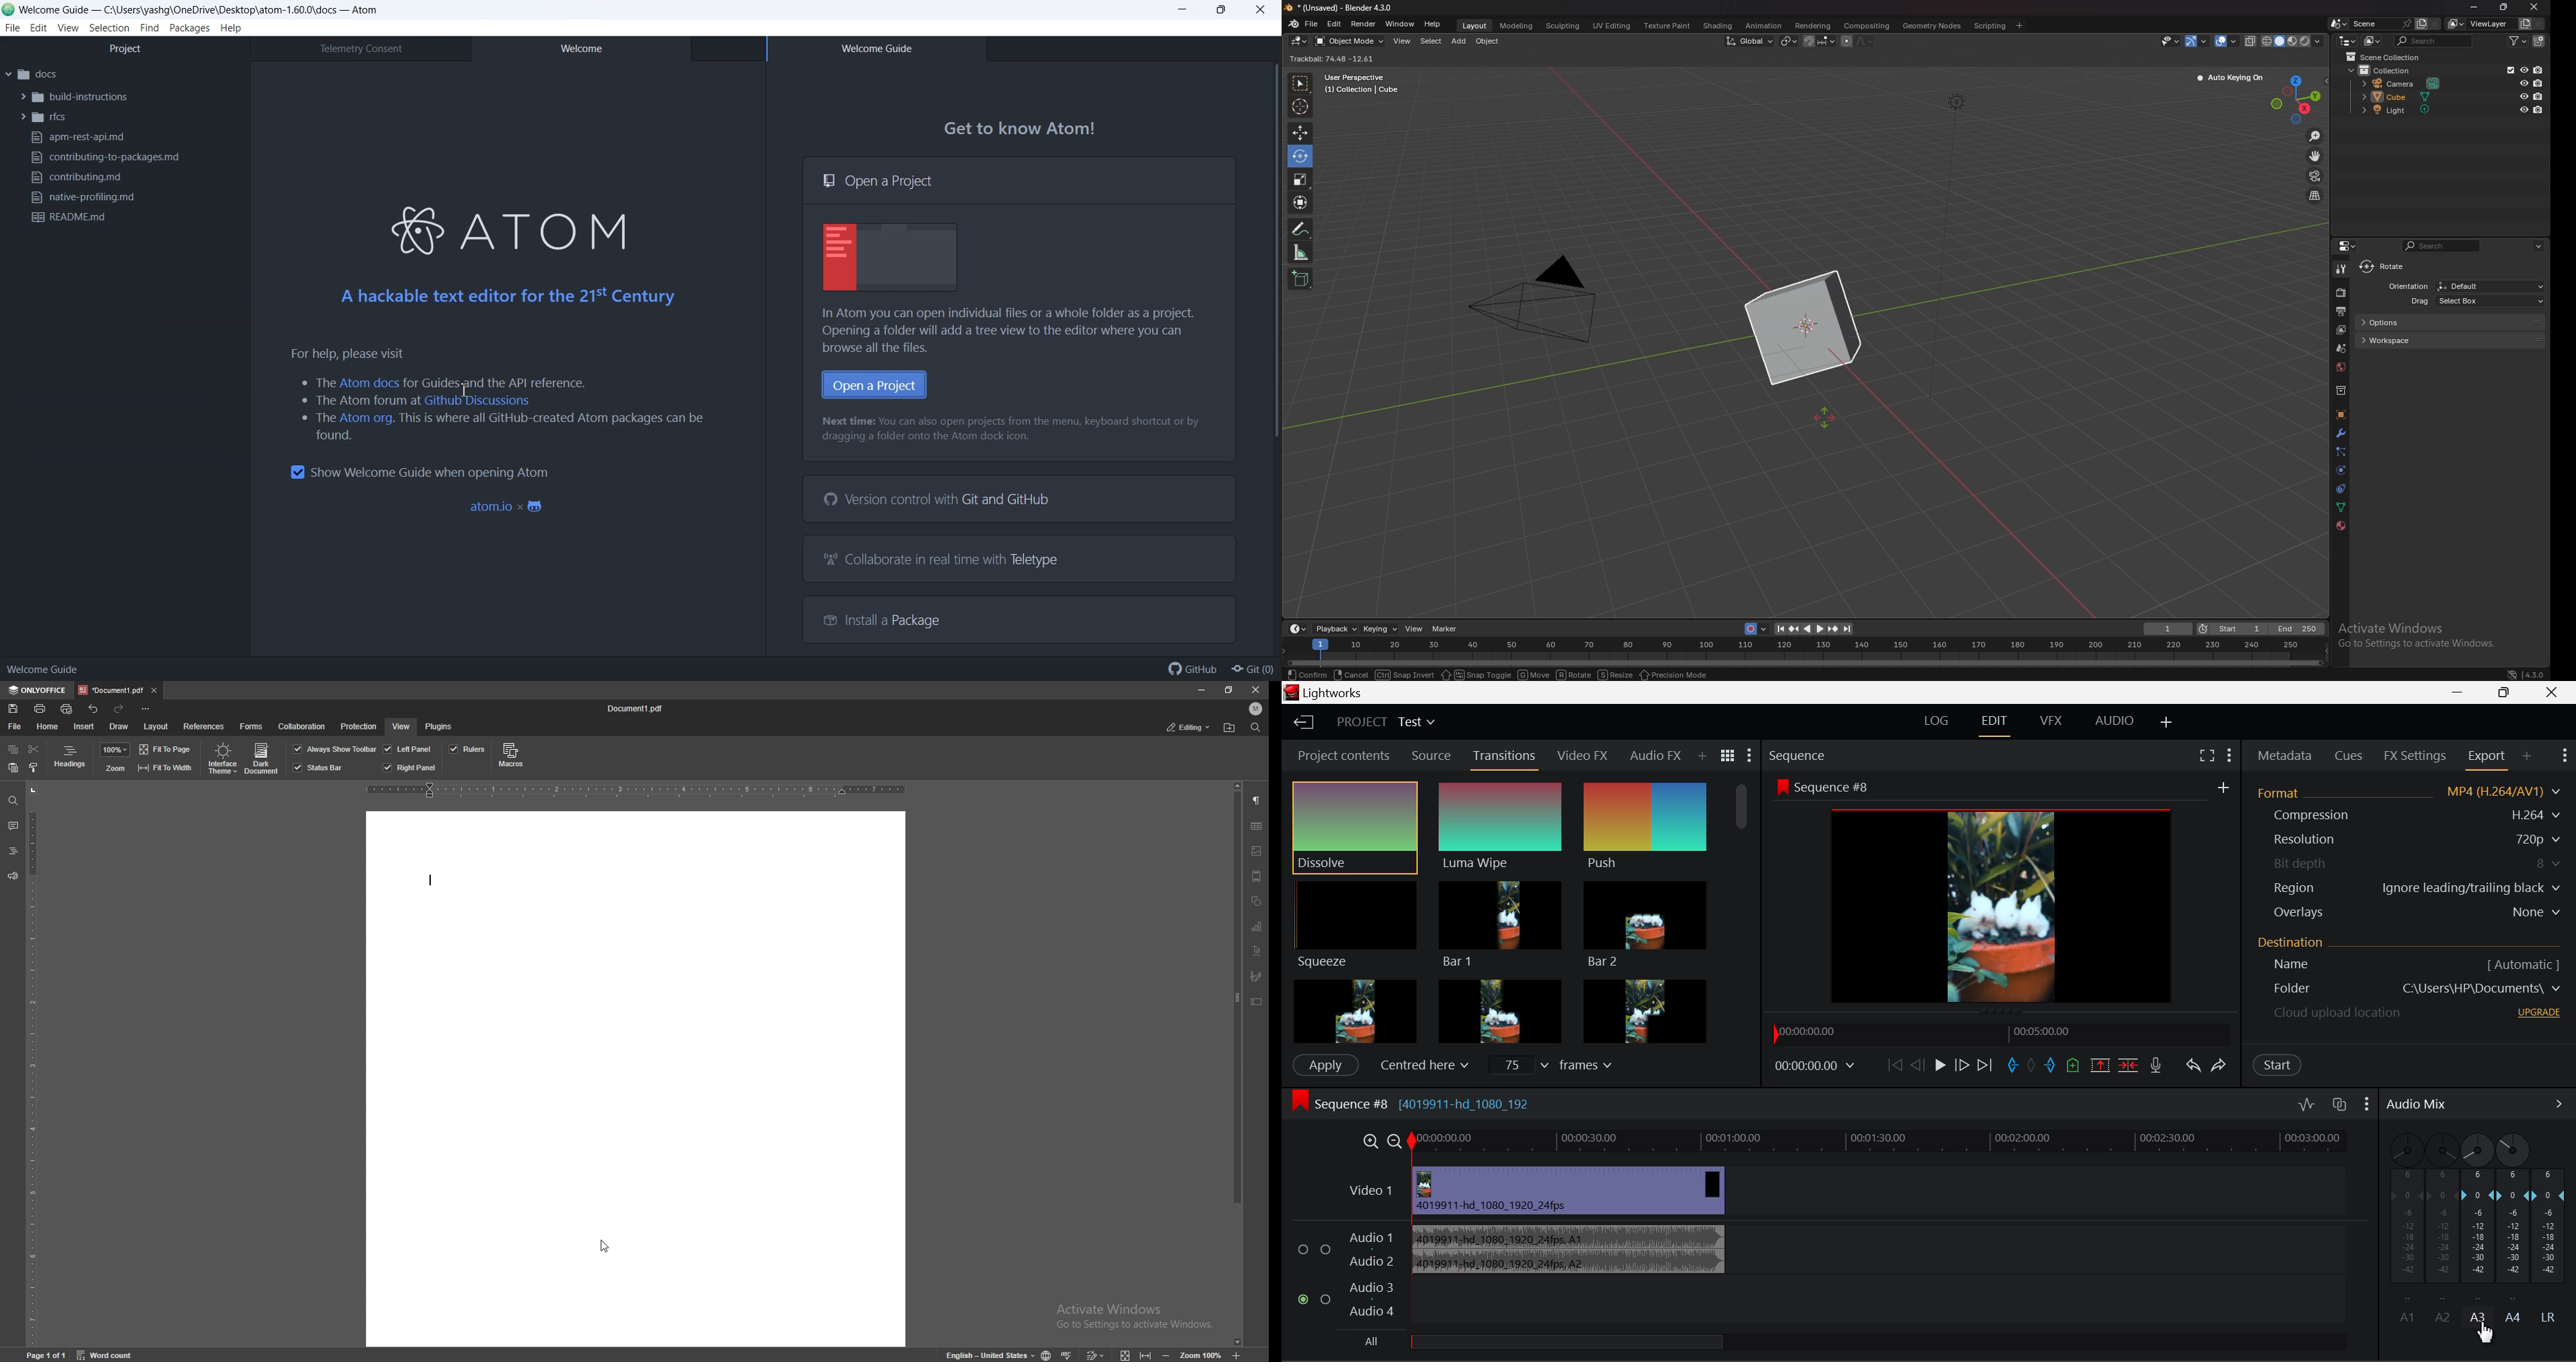  I want to click on Add Panel, so click(1702, 756).